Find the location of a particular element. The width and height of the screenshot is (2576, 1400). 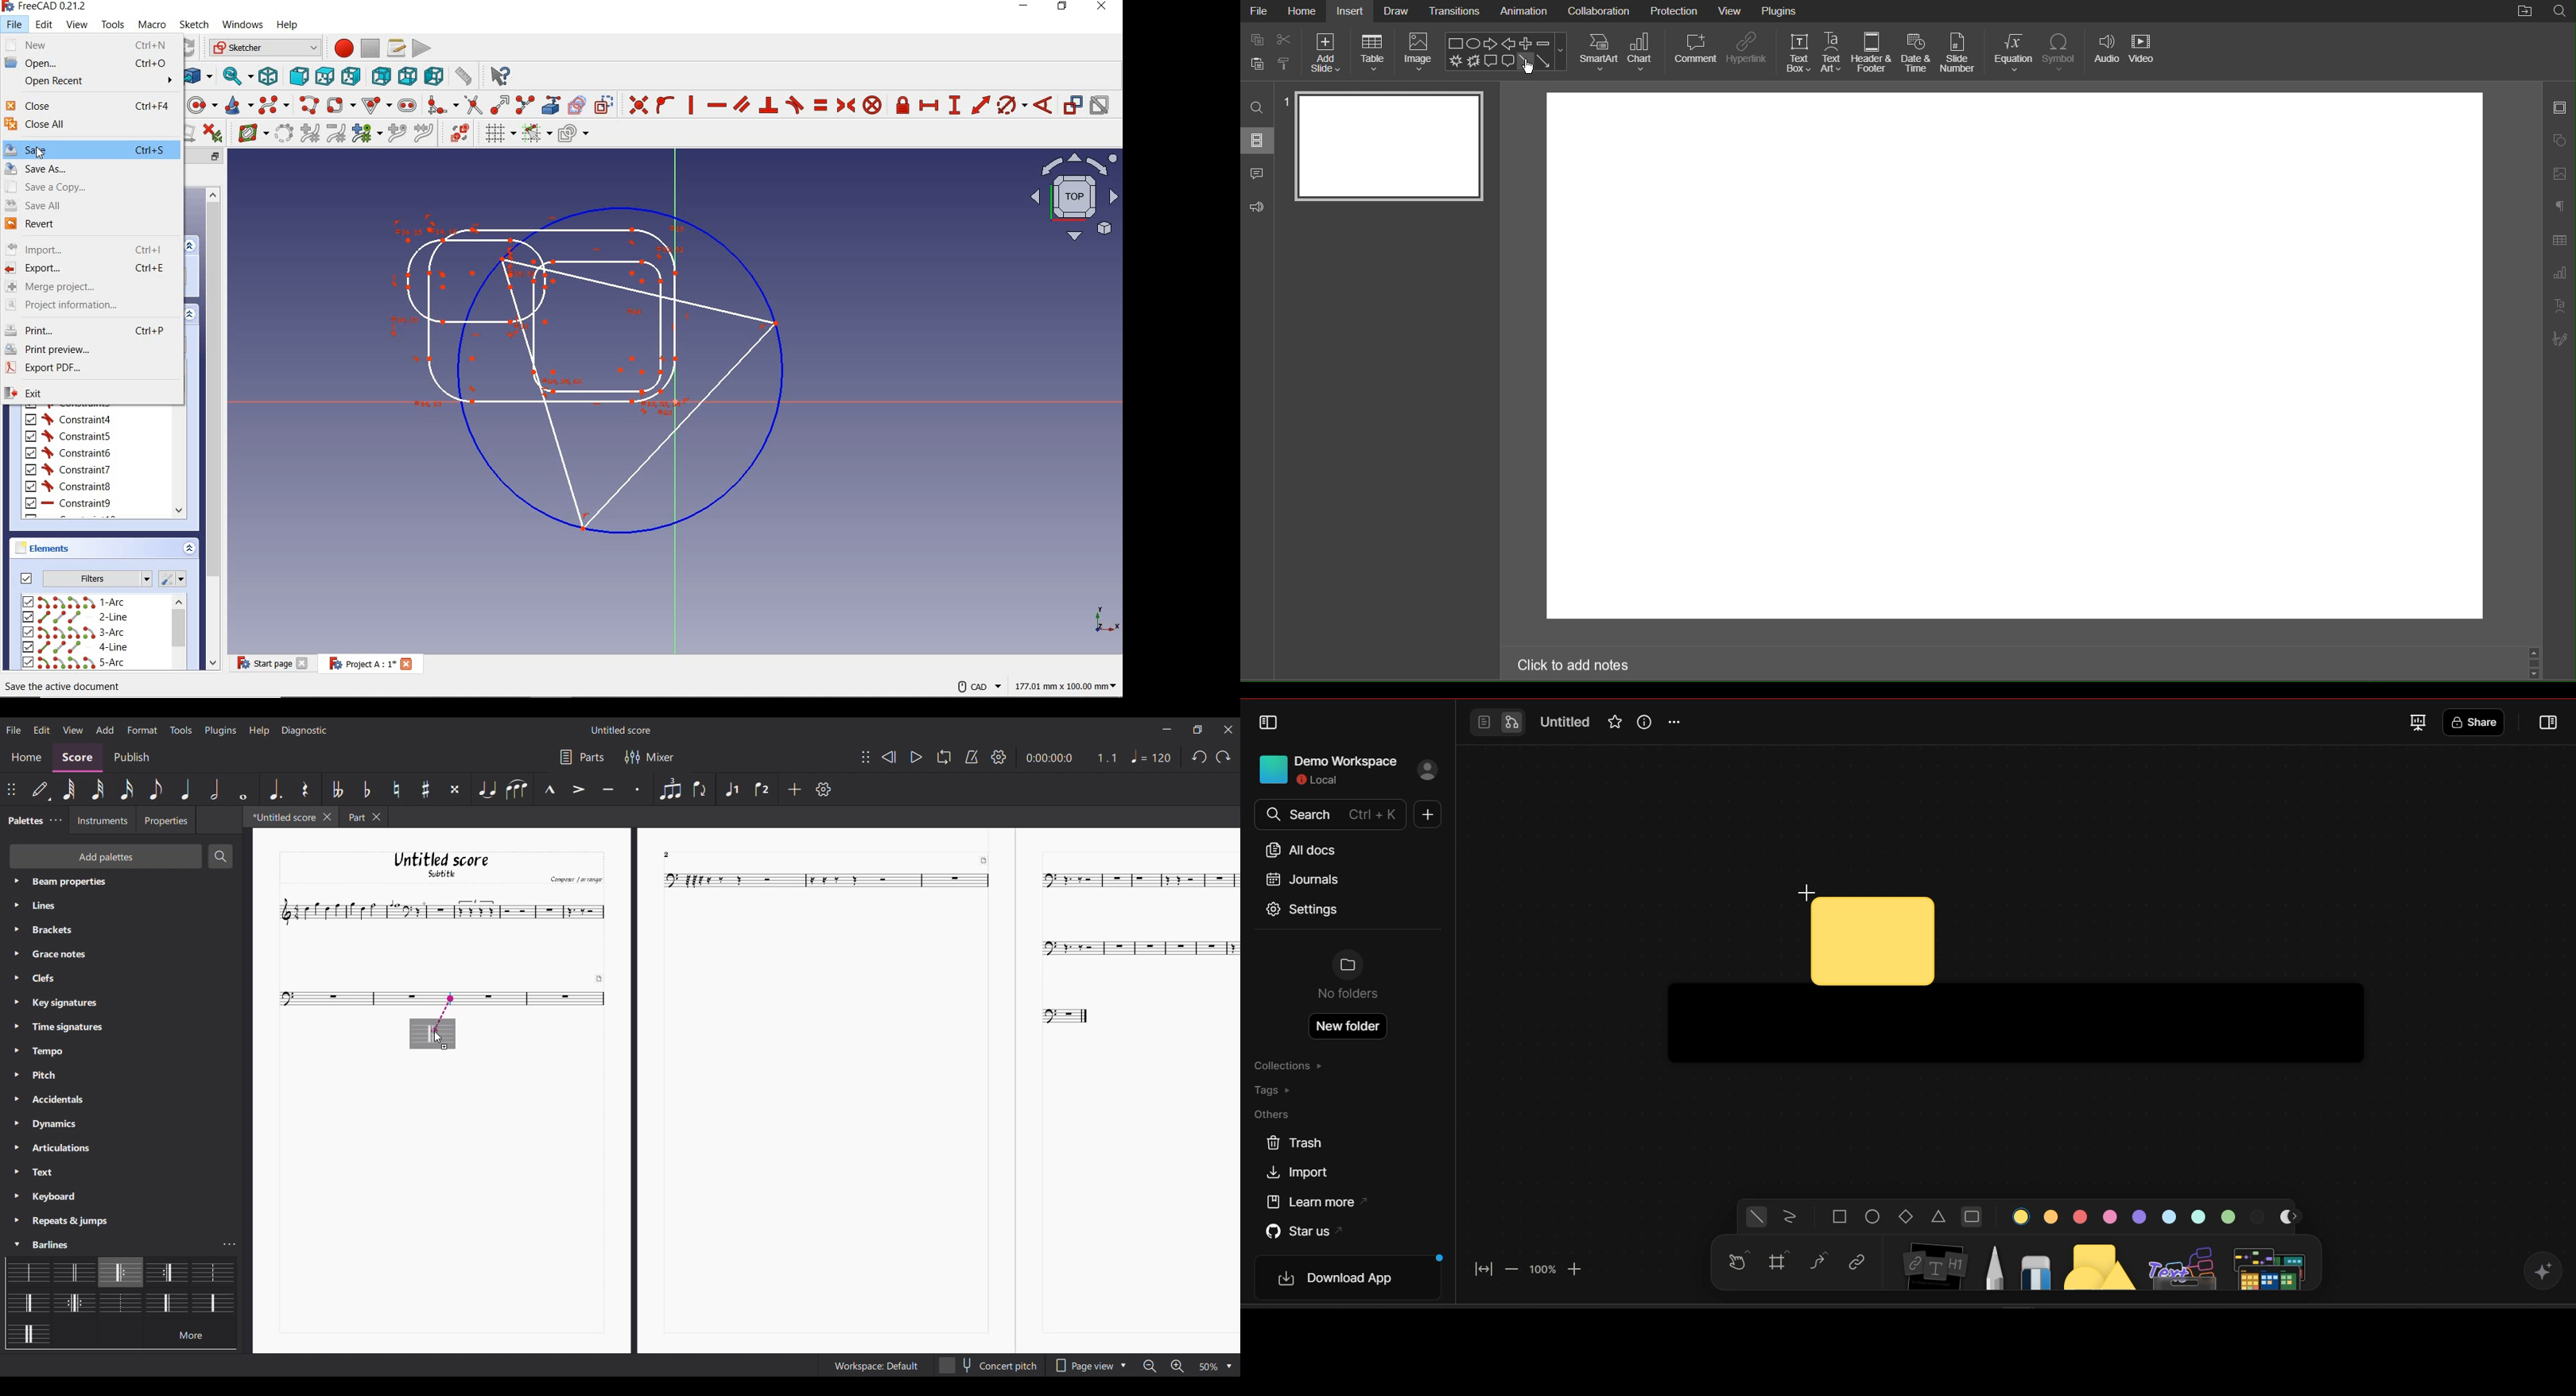

Add Slide is located at coordinates (1326, 53).